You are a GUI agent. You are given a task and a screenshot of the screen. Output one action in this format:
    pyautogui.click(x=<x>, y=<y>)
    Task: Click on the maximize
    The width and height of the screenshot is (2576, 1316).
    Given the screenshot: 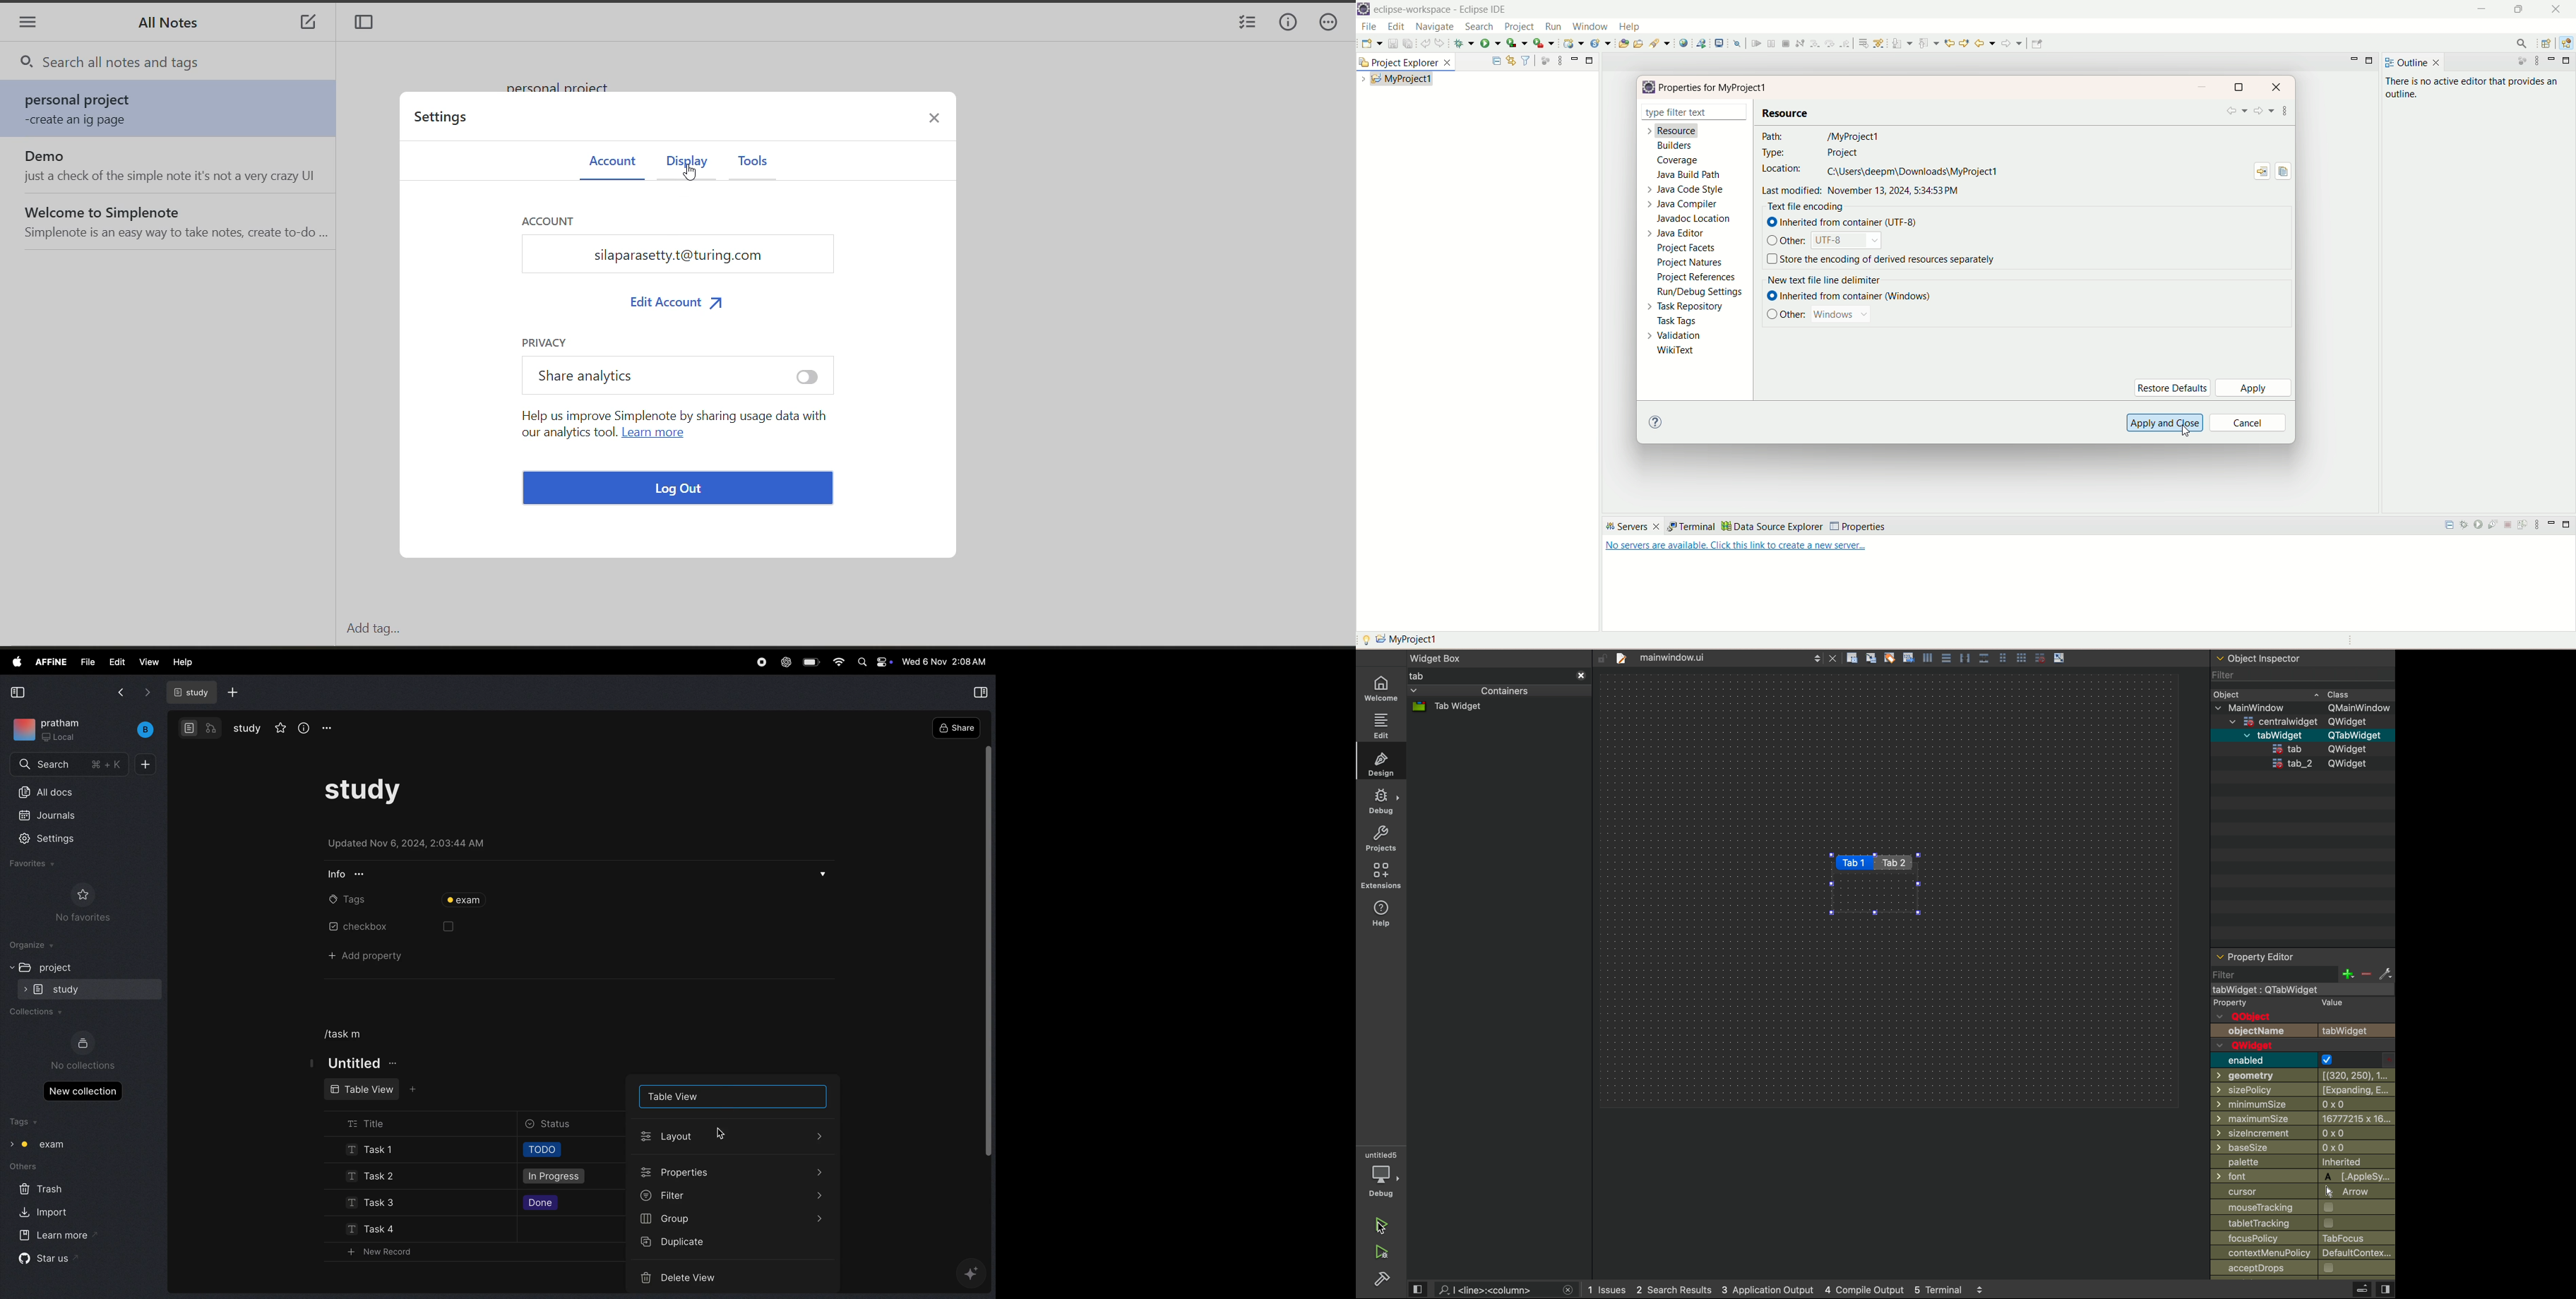 What is the action you would take?
    pyautogui.click(x=2518, y=10)
    